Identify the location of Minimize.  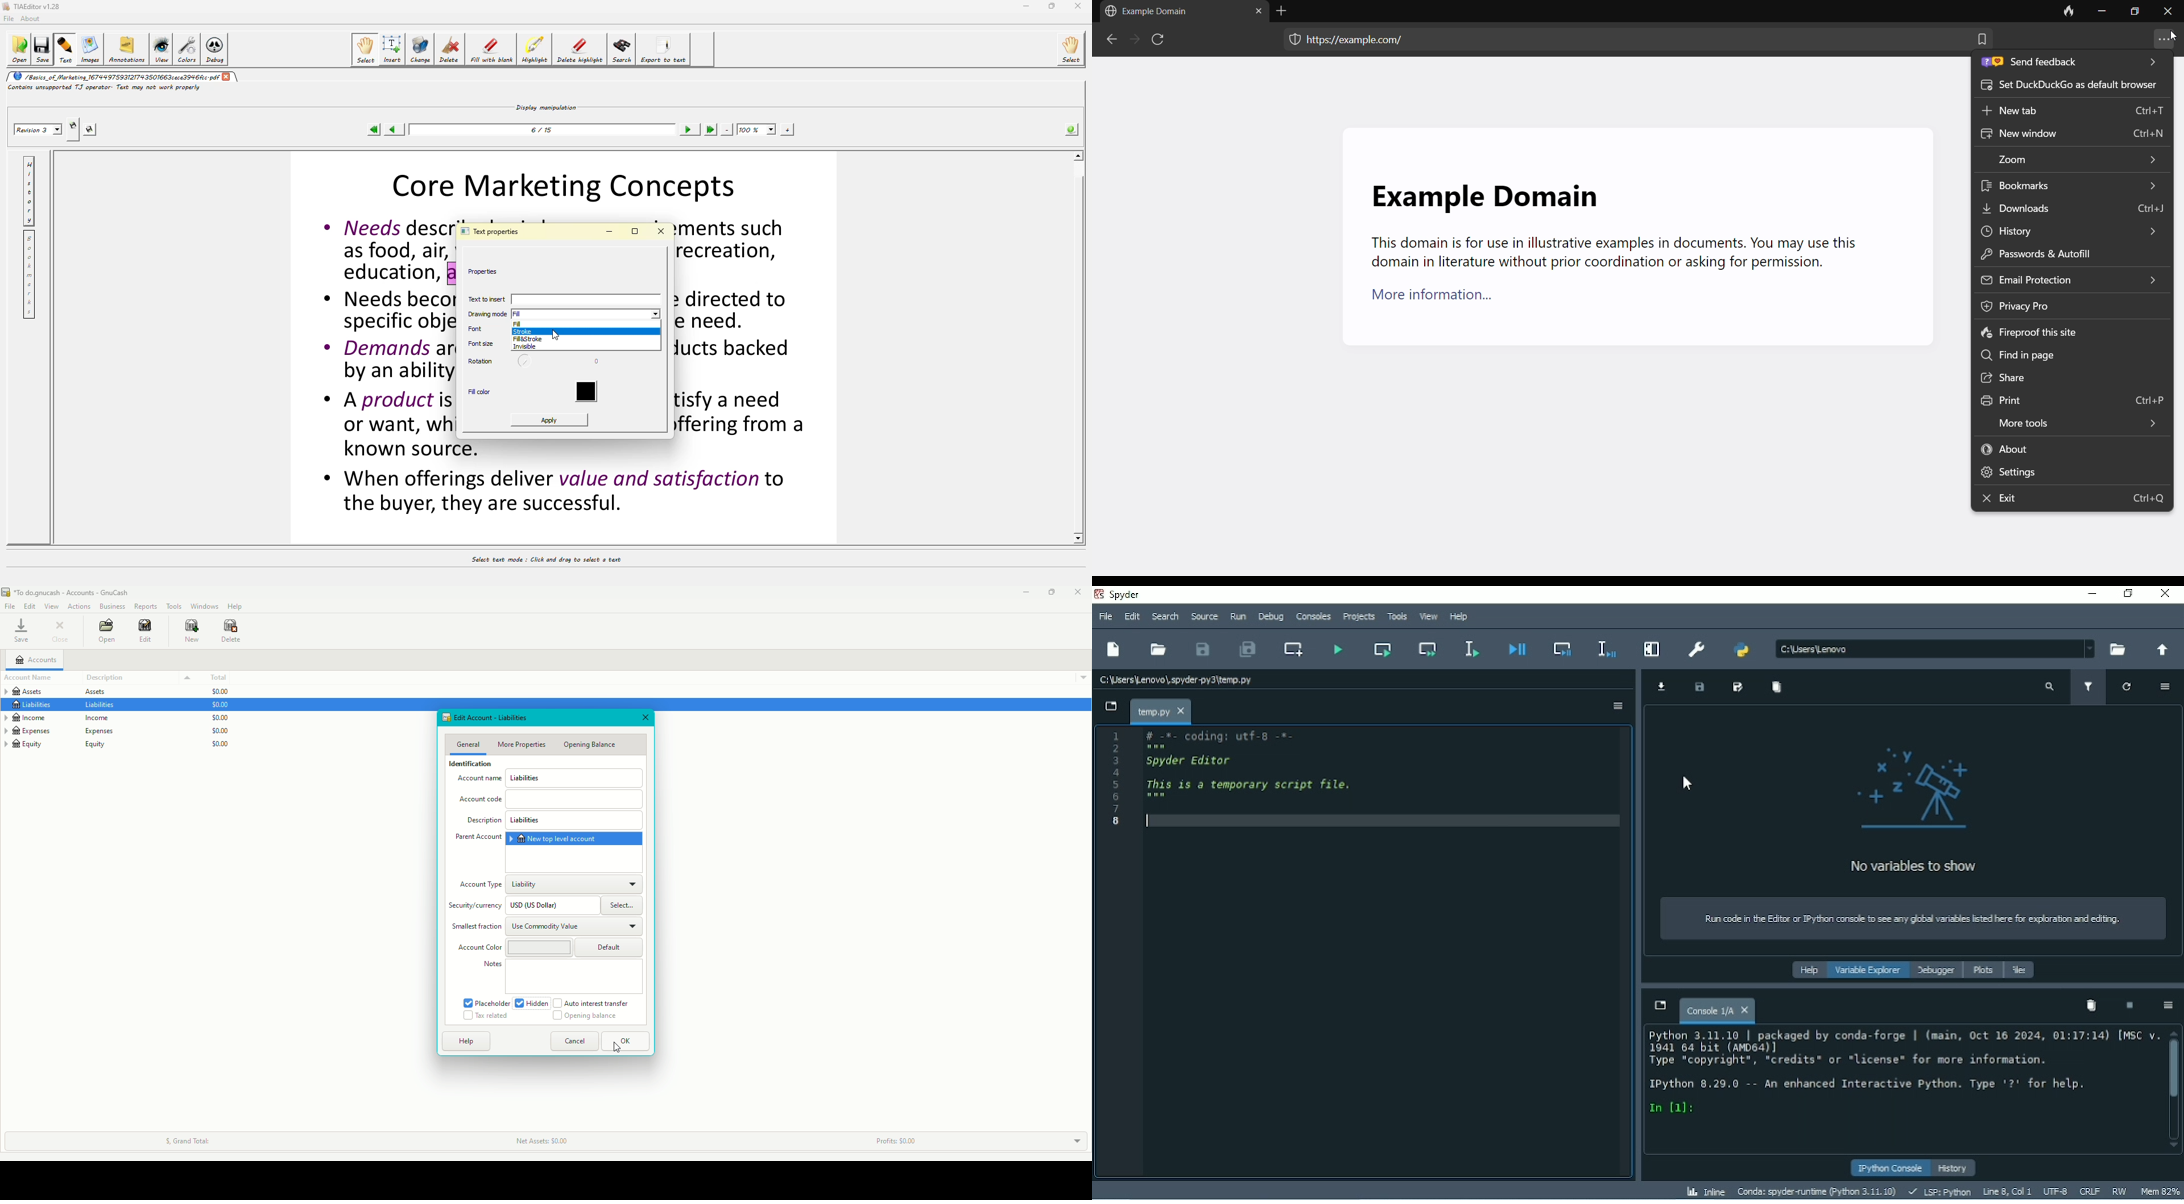
(1023, 593).